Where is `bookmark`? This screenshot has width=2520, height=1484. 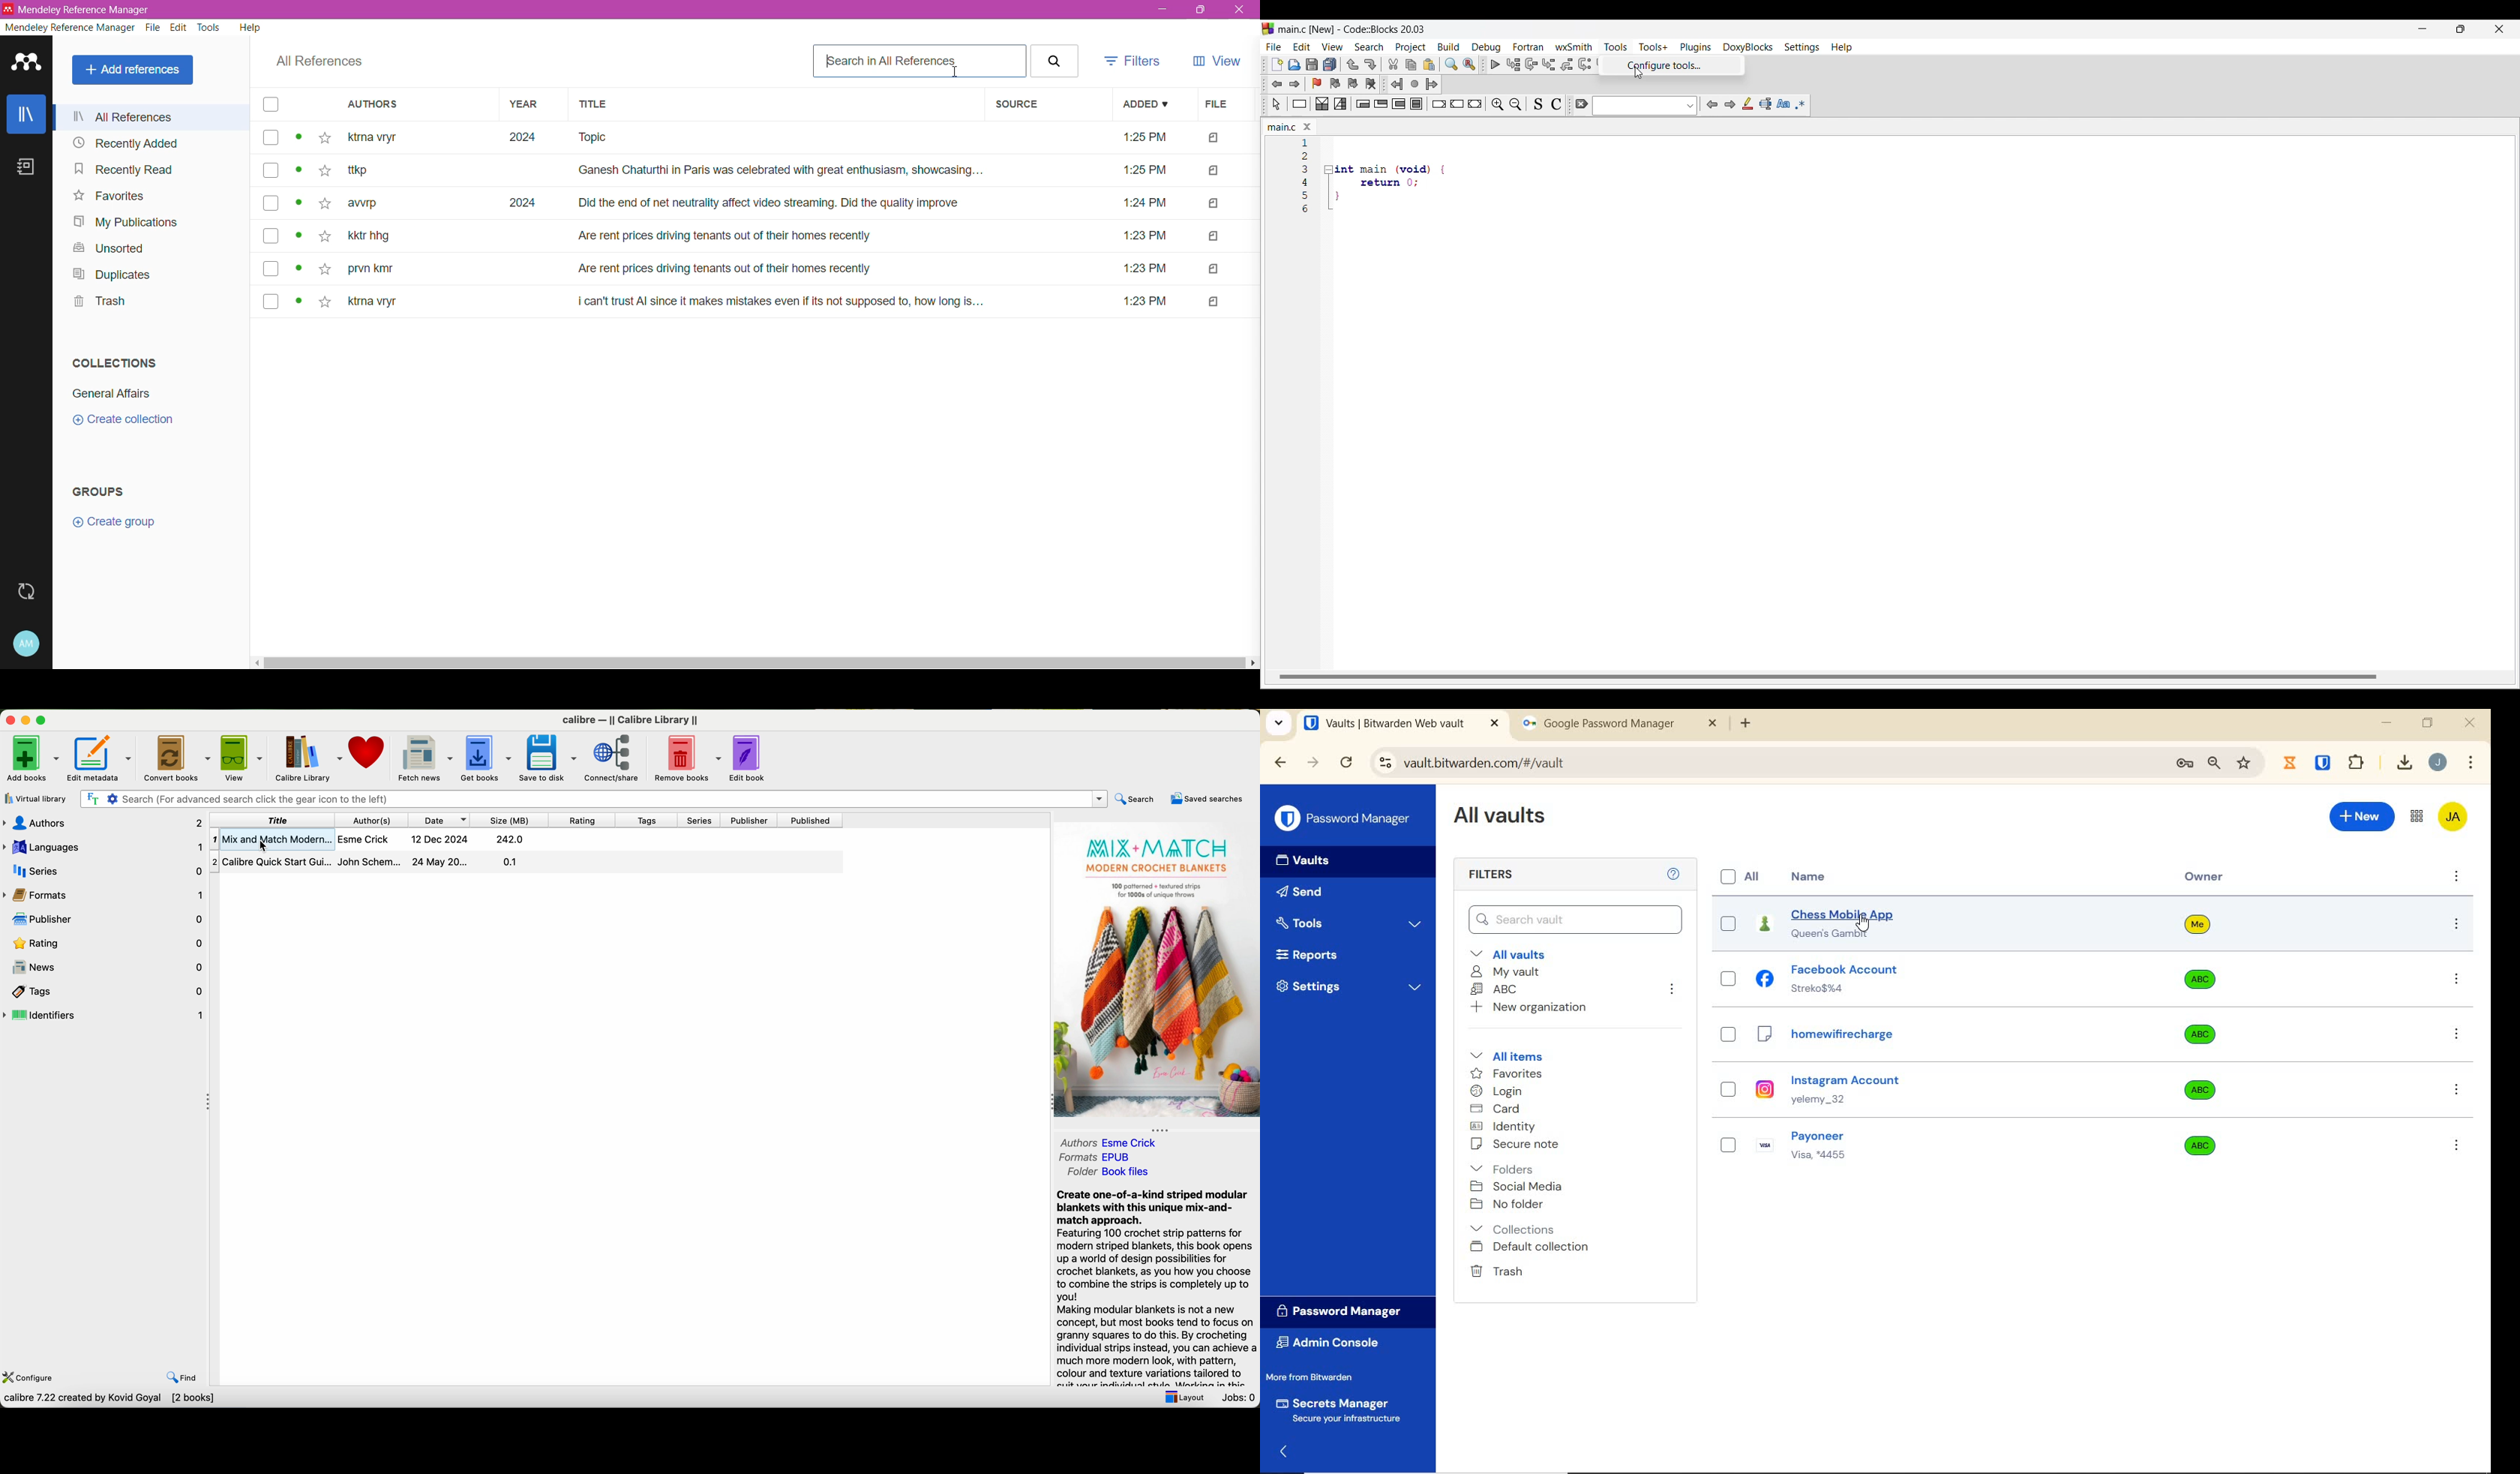 bookmark is located at coordinates (2245, 764).